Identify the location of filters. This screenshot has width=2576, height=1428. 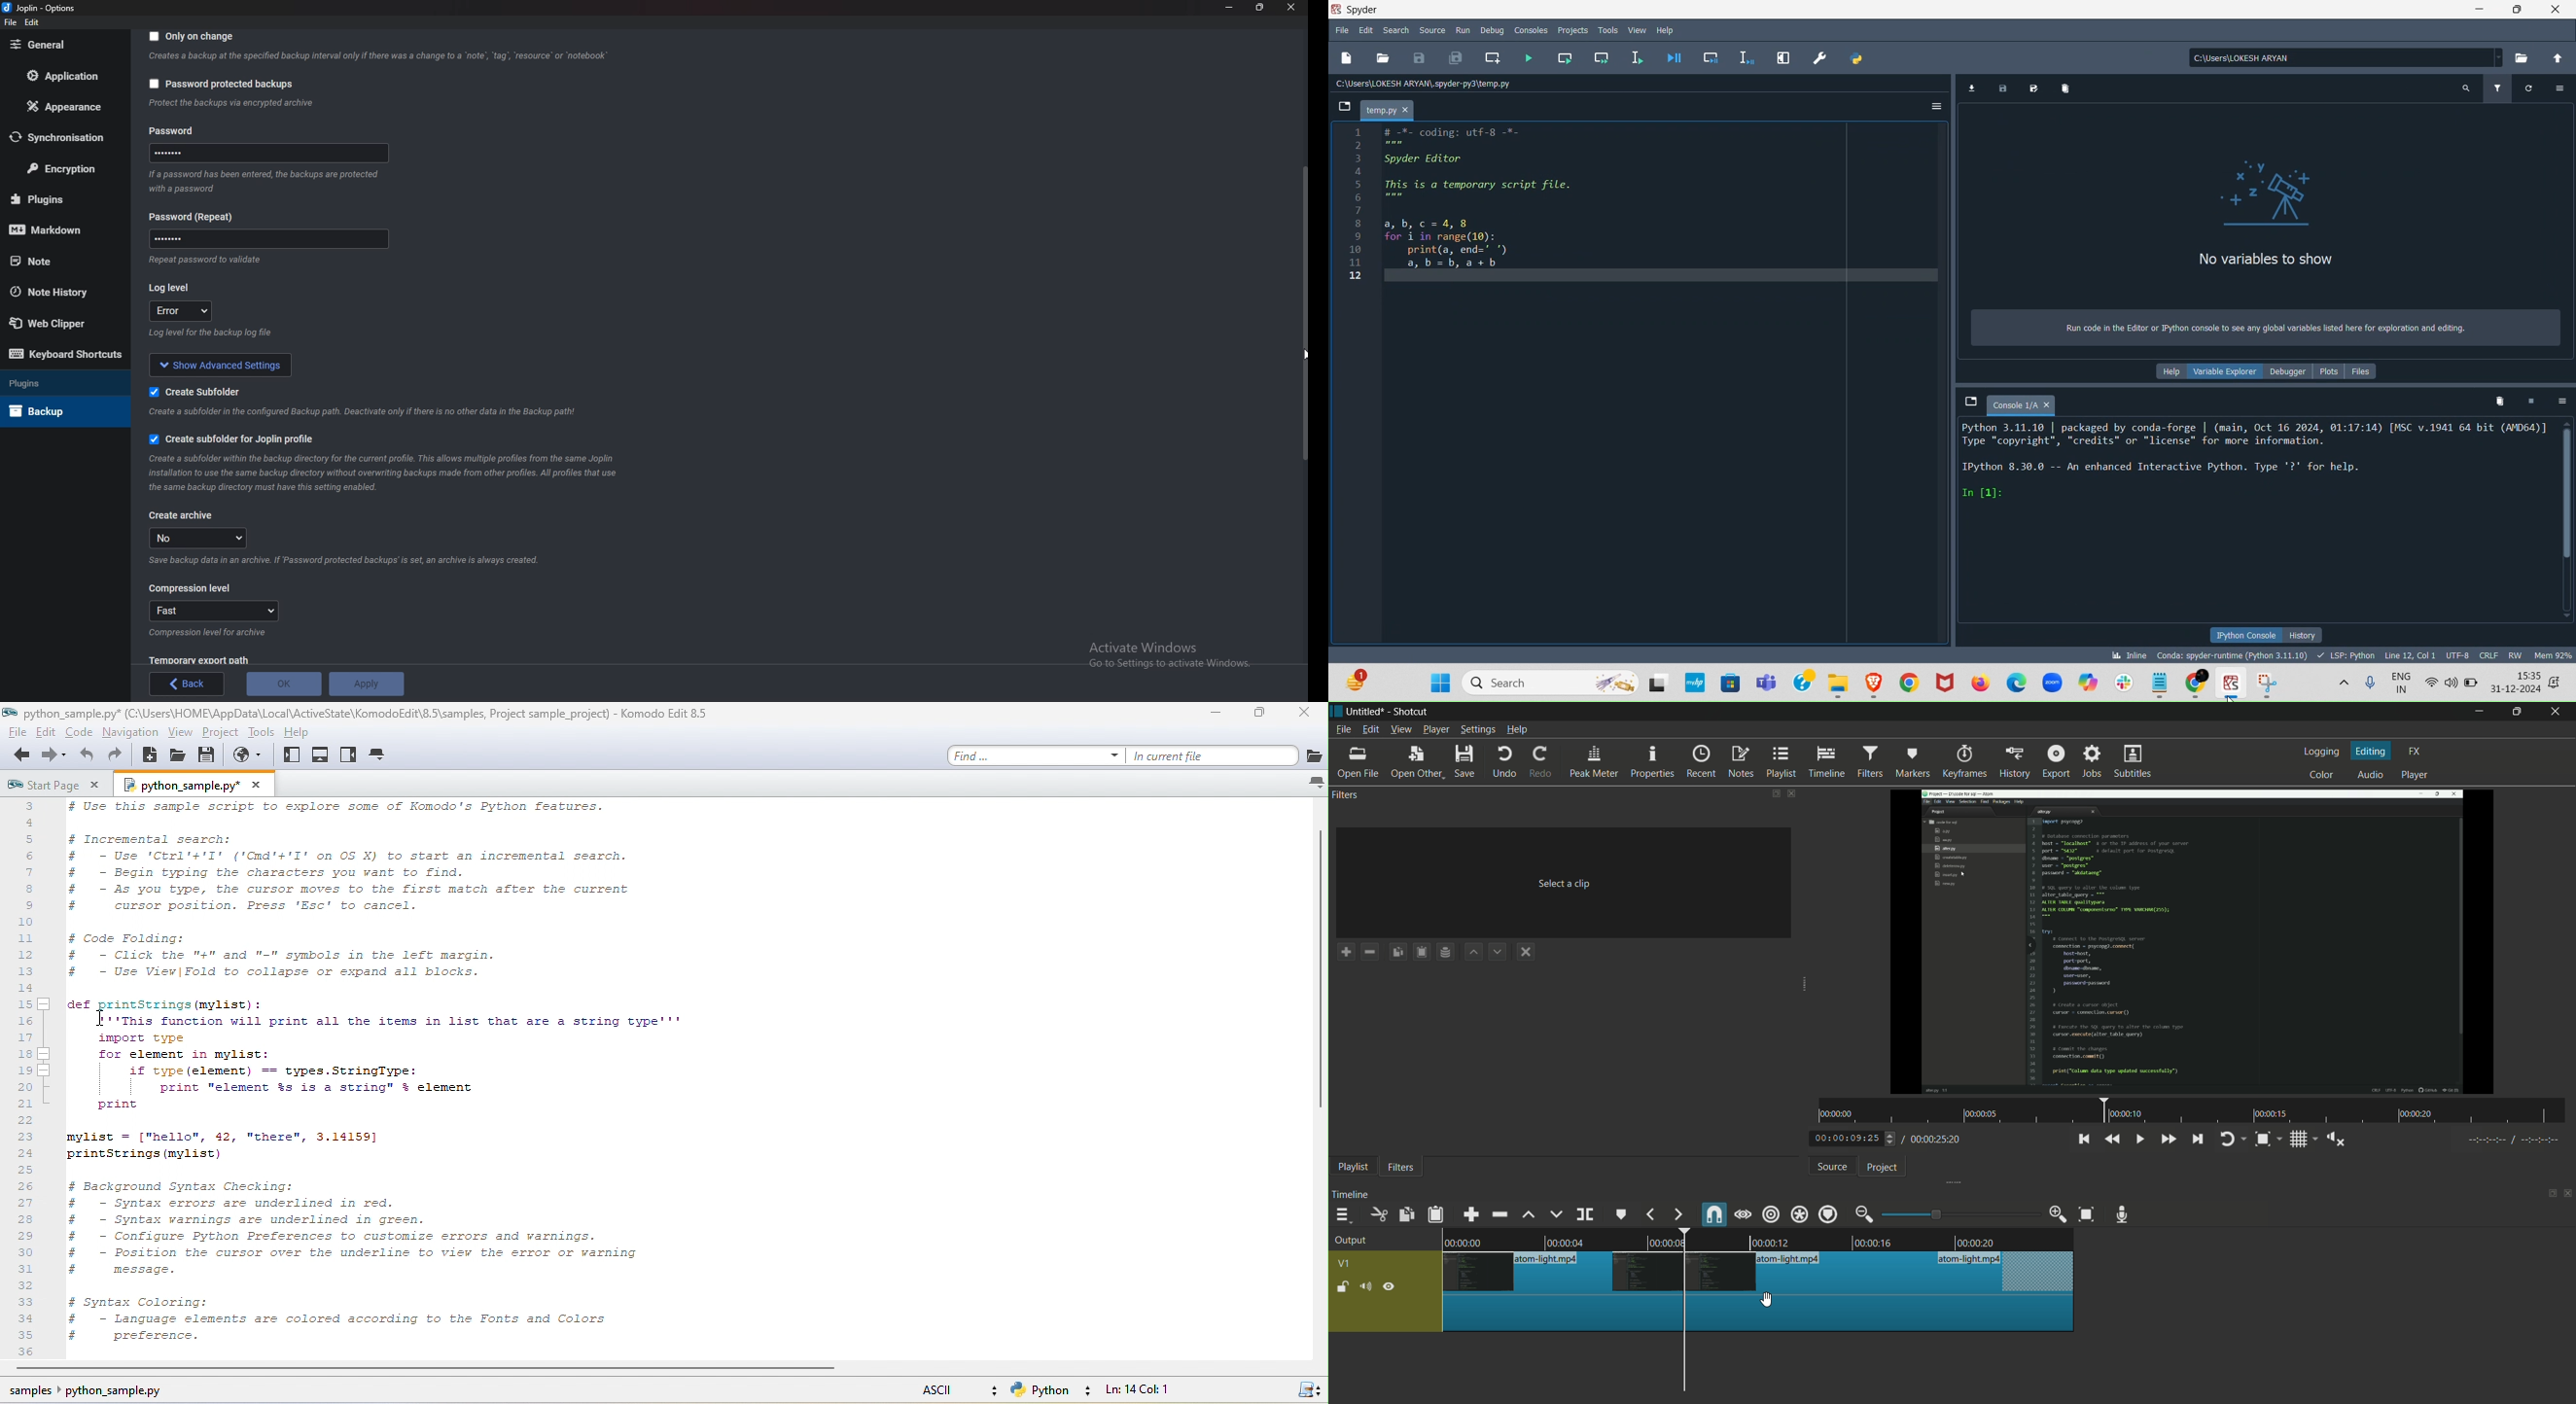
(1347, 796).